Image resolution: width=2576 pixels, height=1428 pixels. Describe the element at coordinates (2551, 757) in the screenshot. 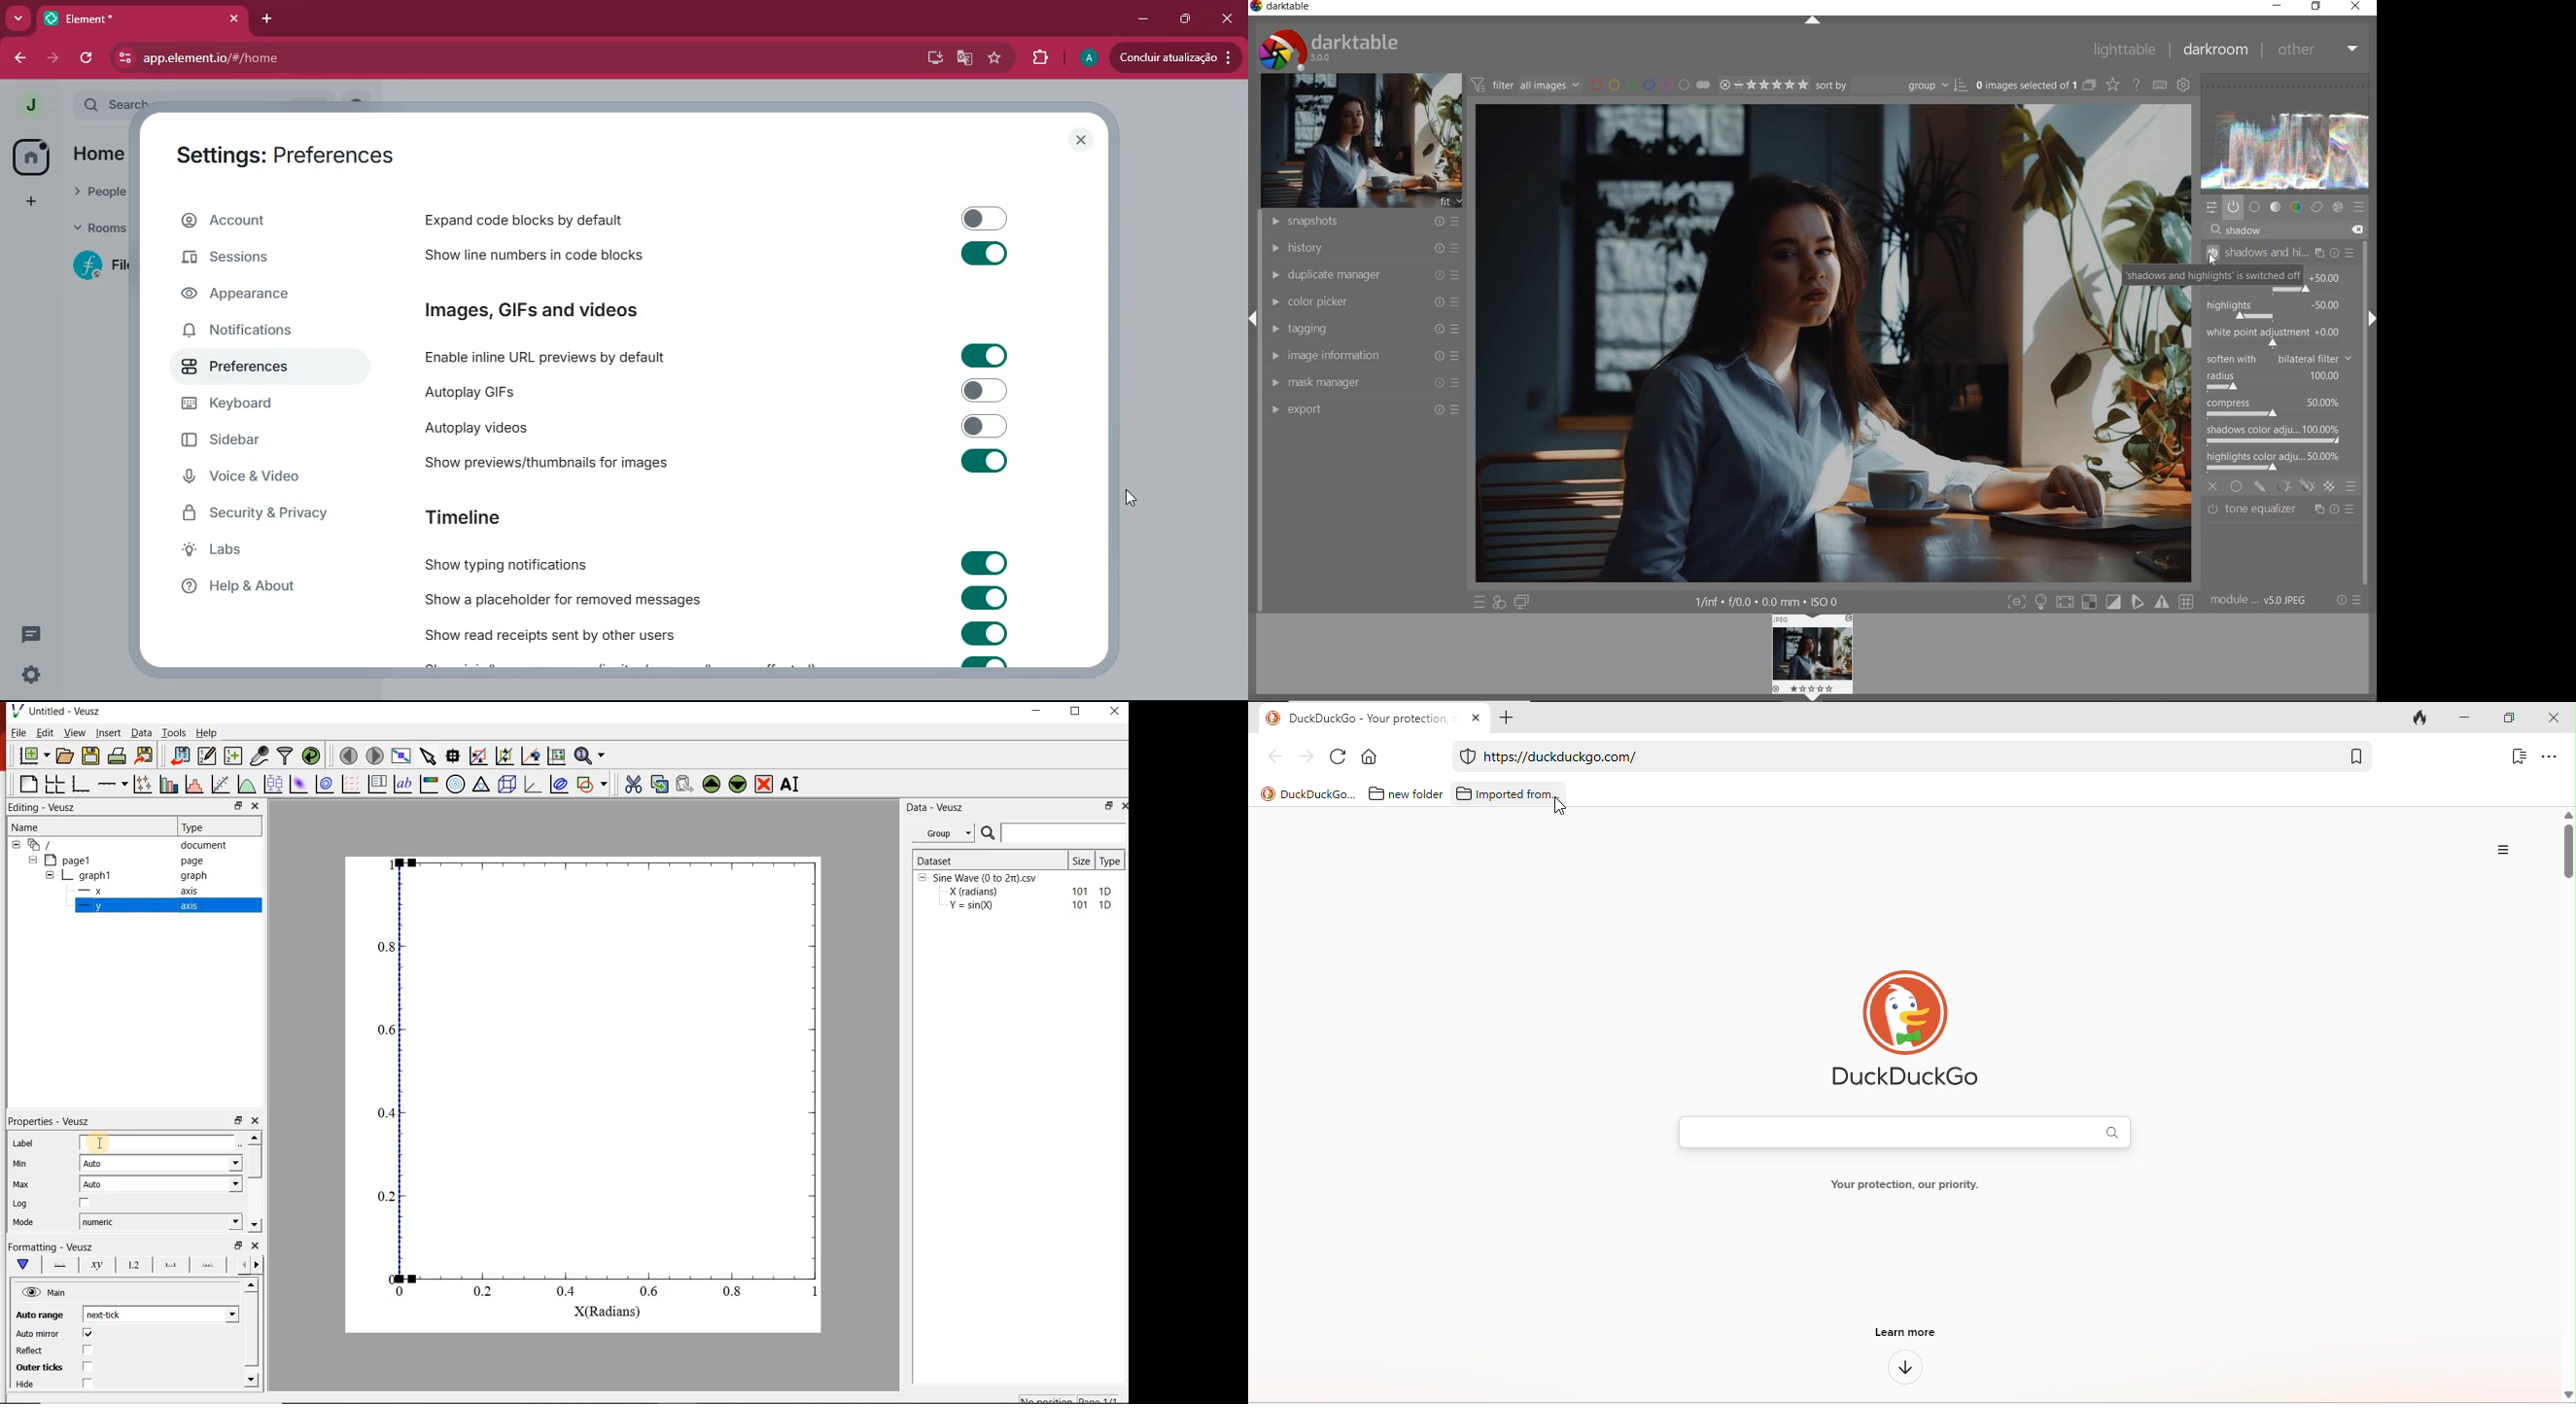

I see `option` at that location.